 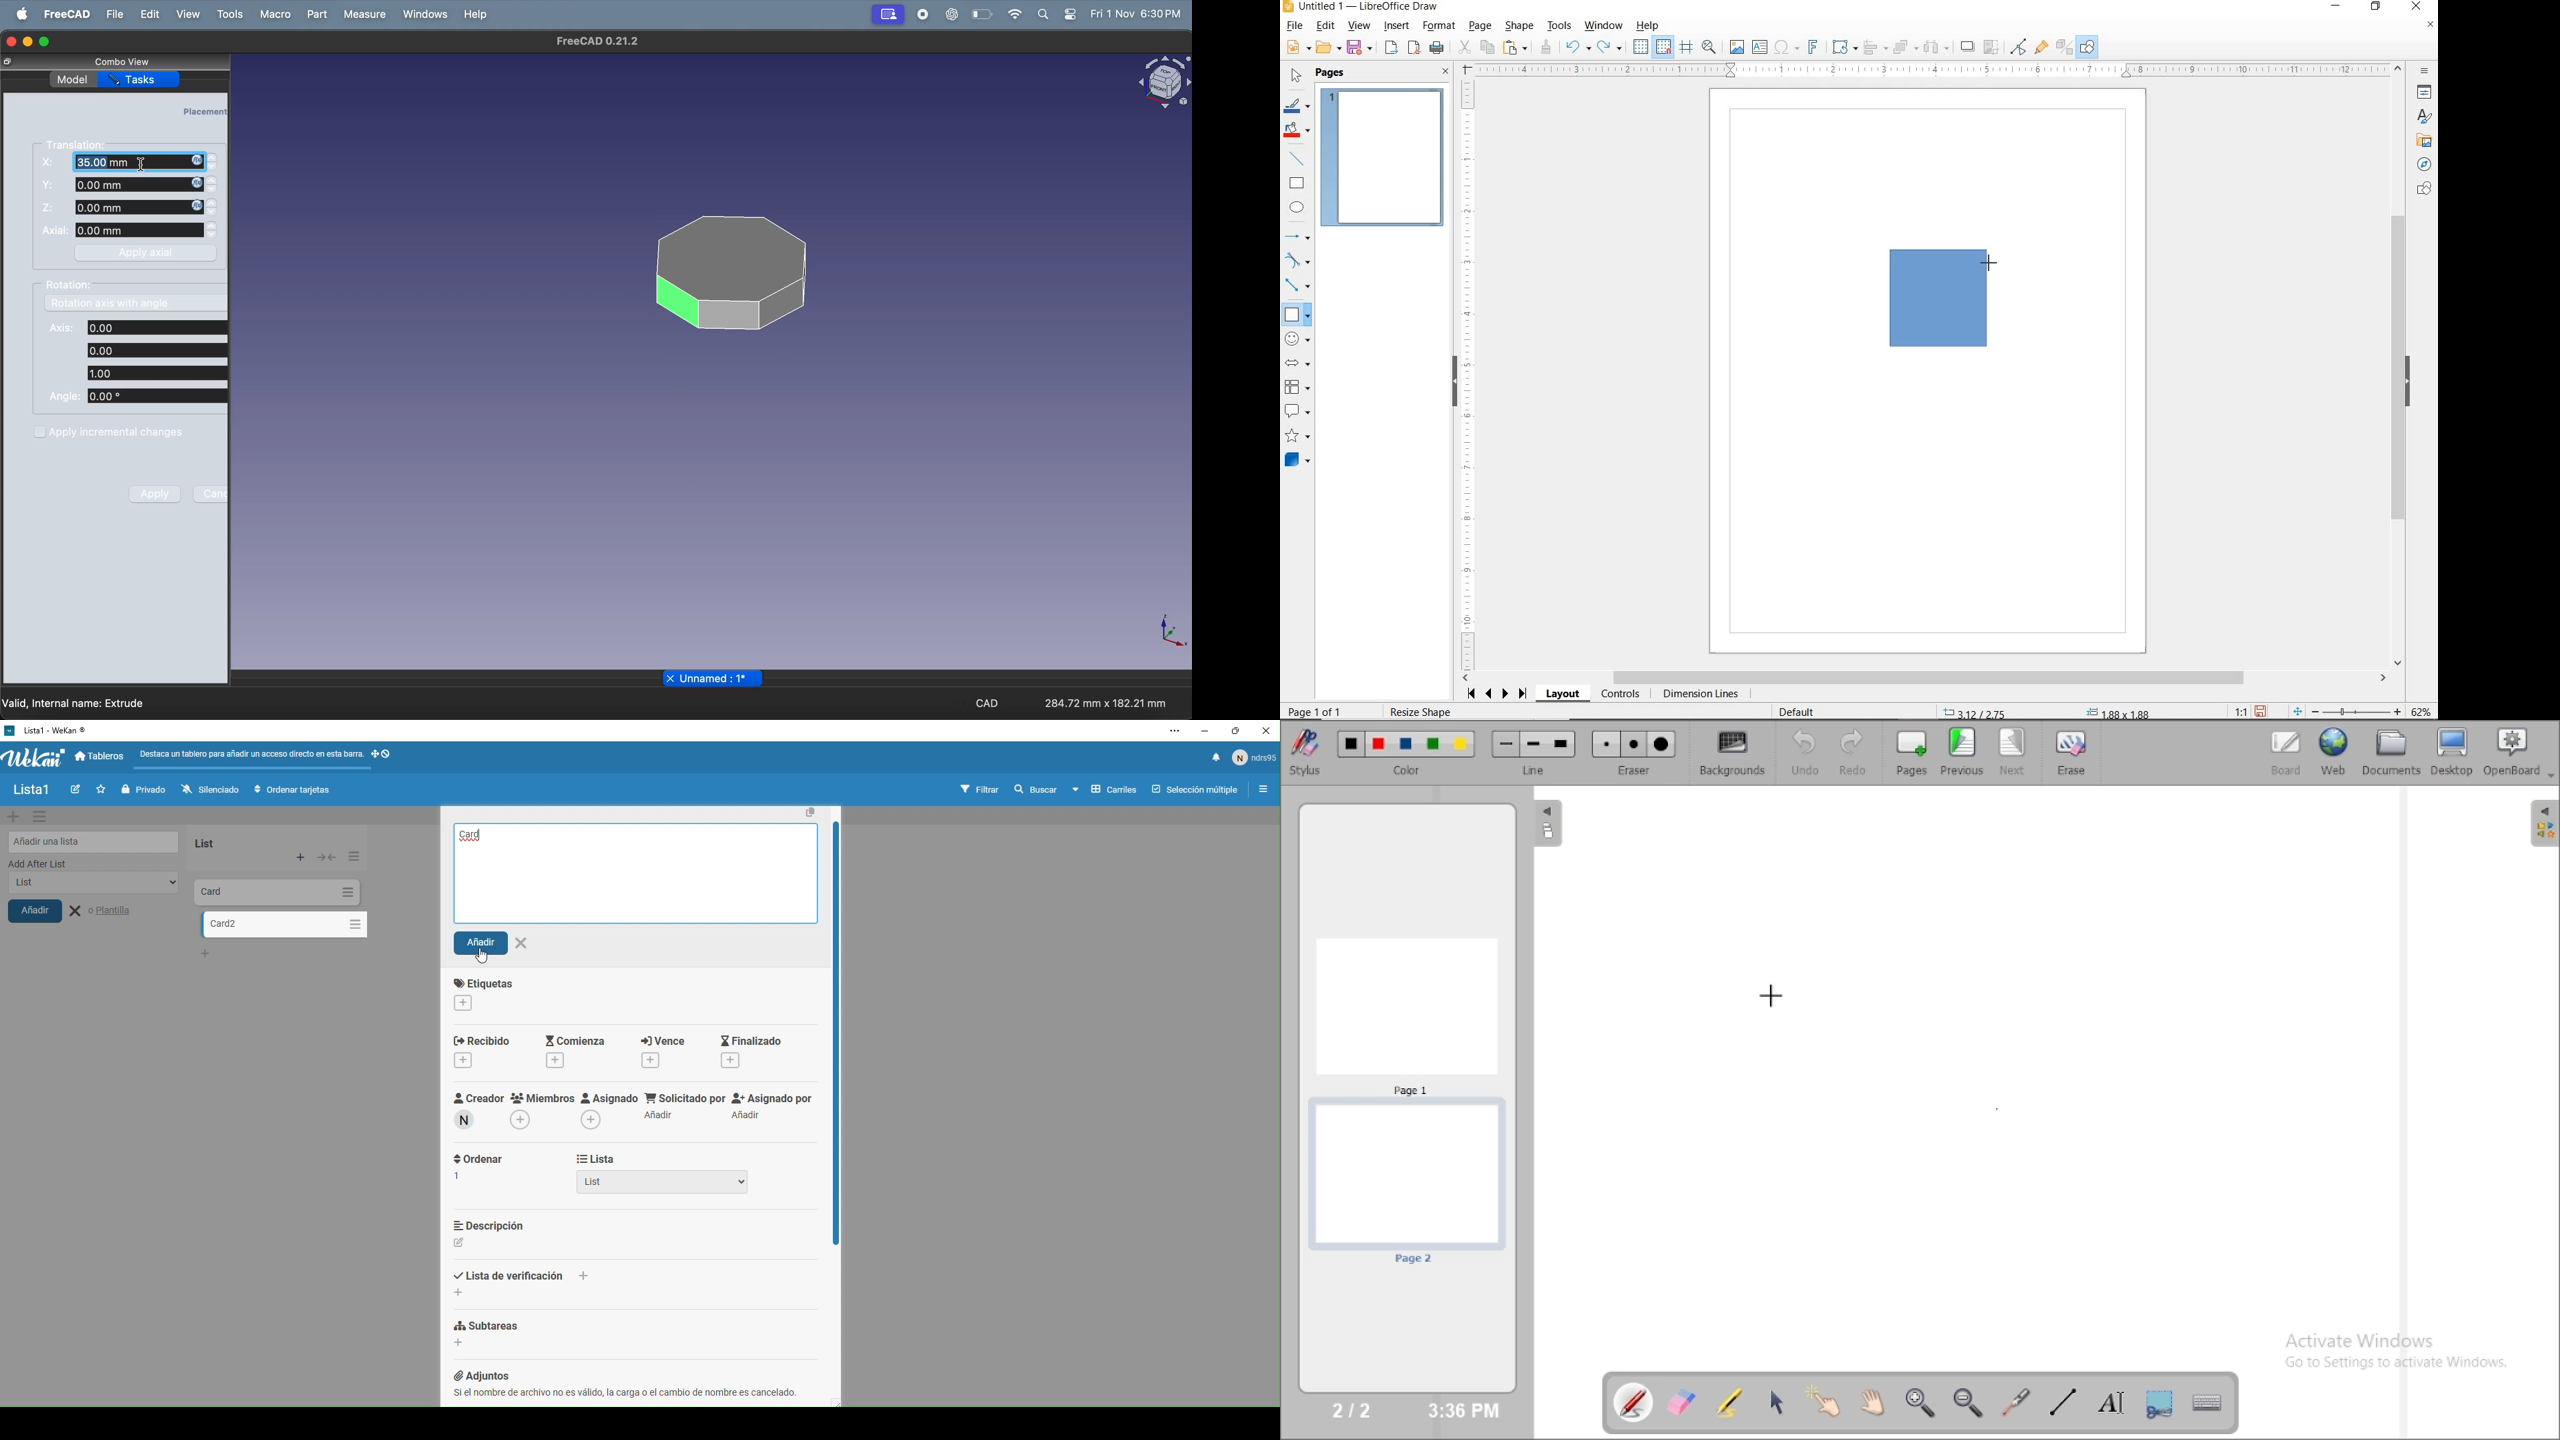 I want to click on Axial: 0.00 mm, so click(x=122, y=231).